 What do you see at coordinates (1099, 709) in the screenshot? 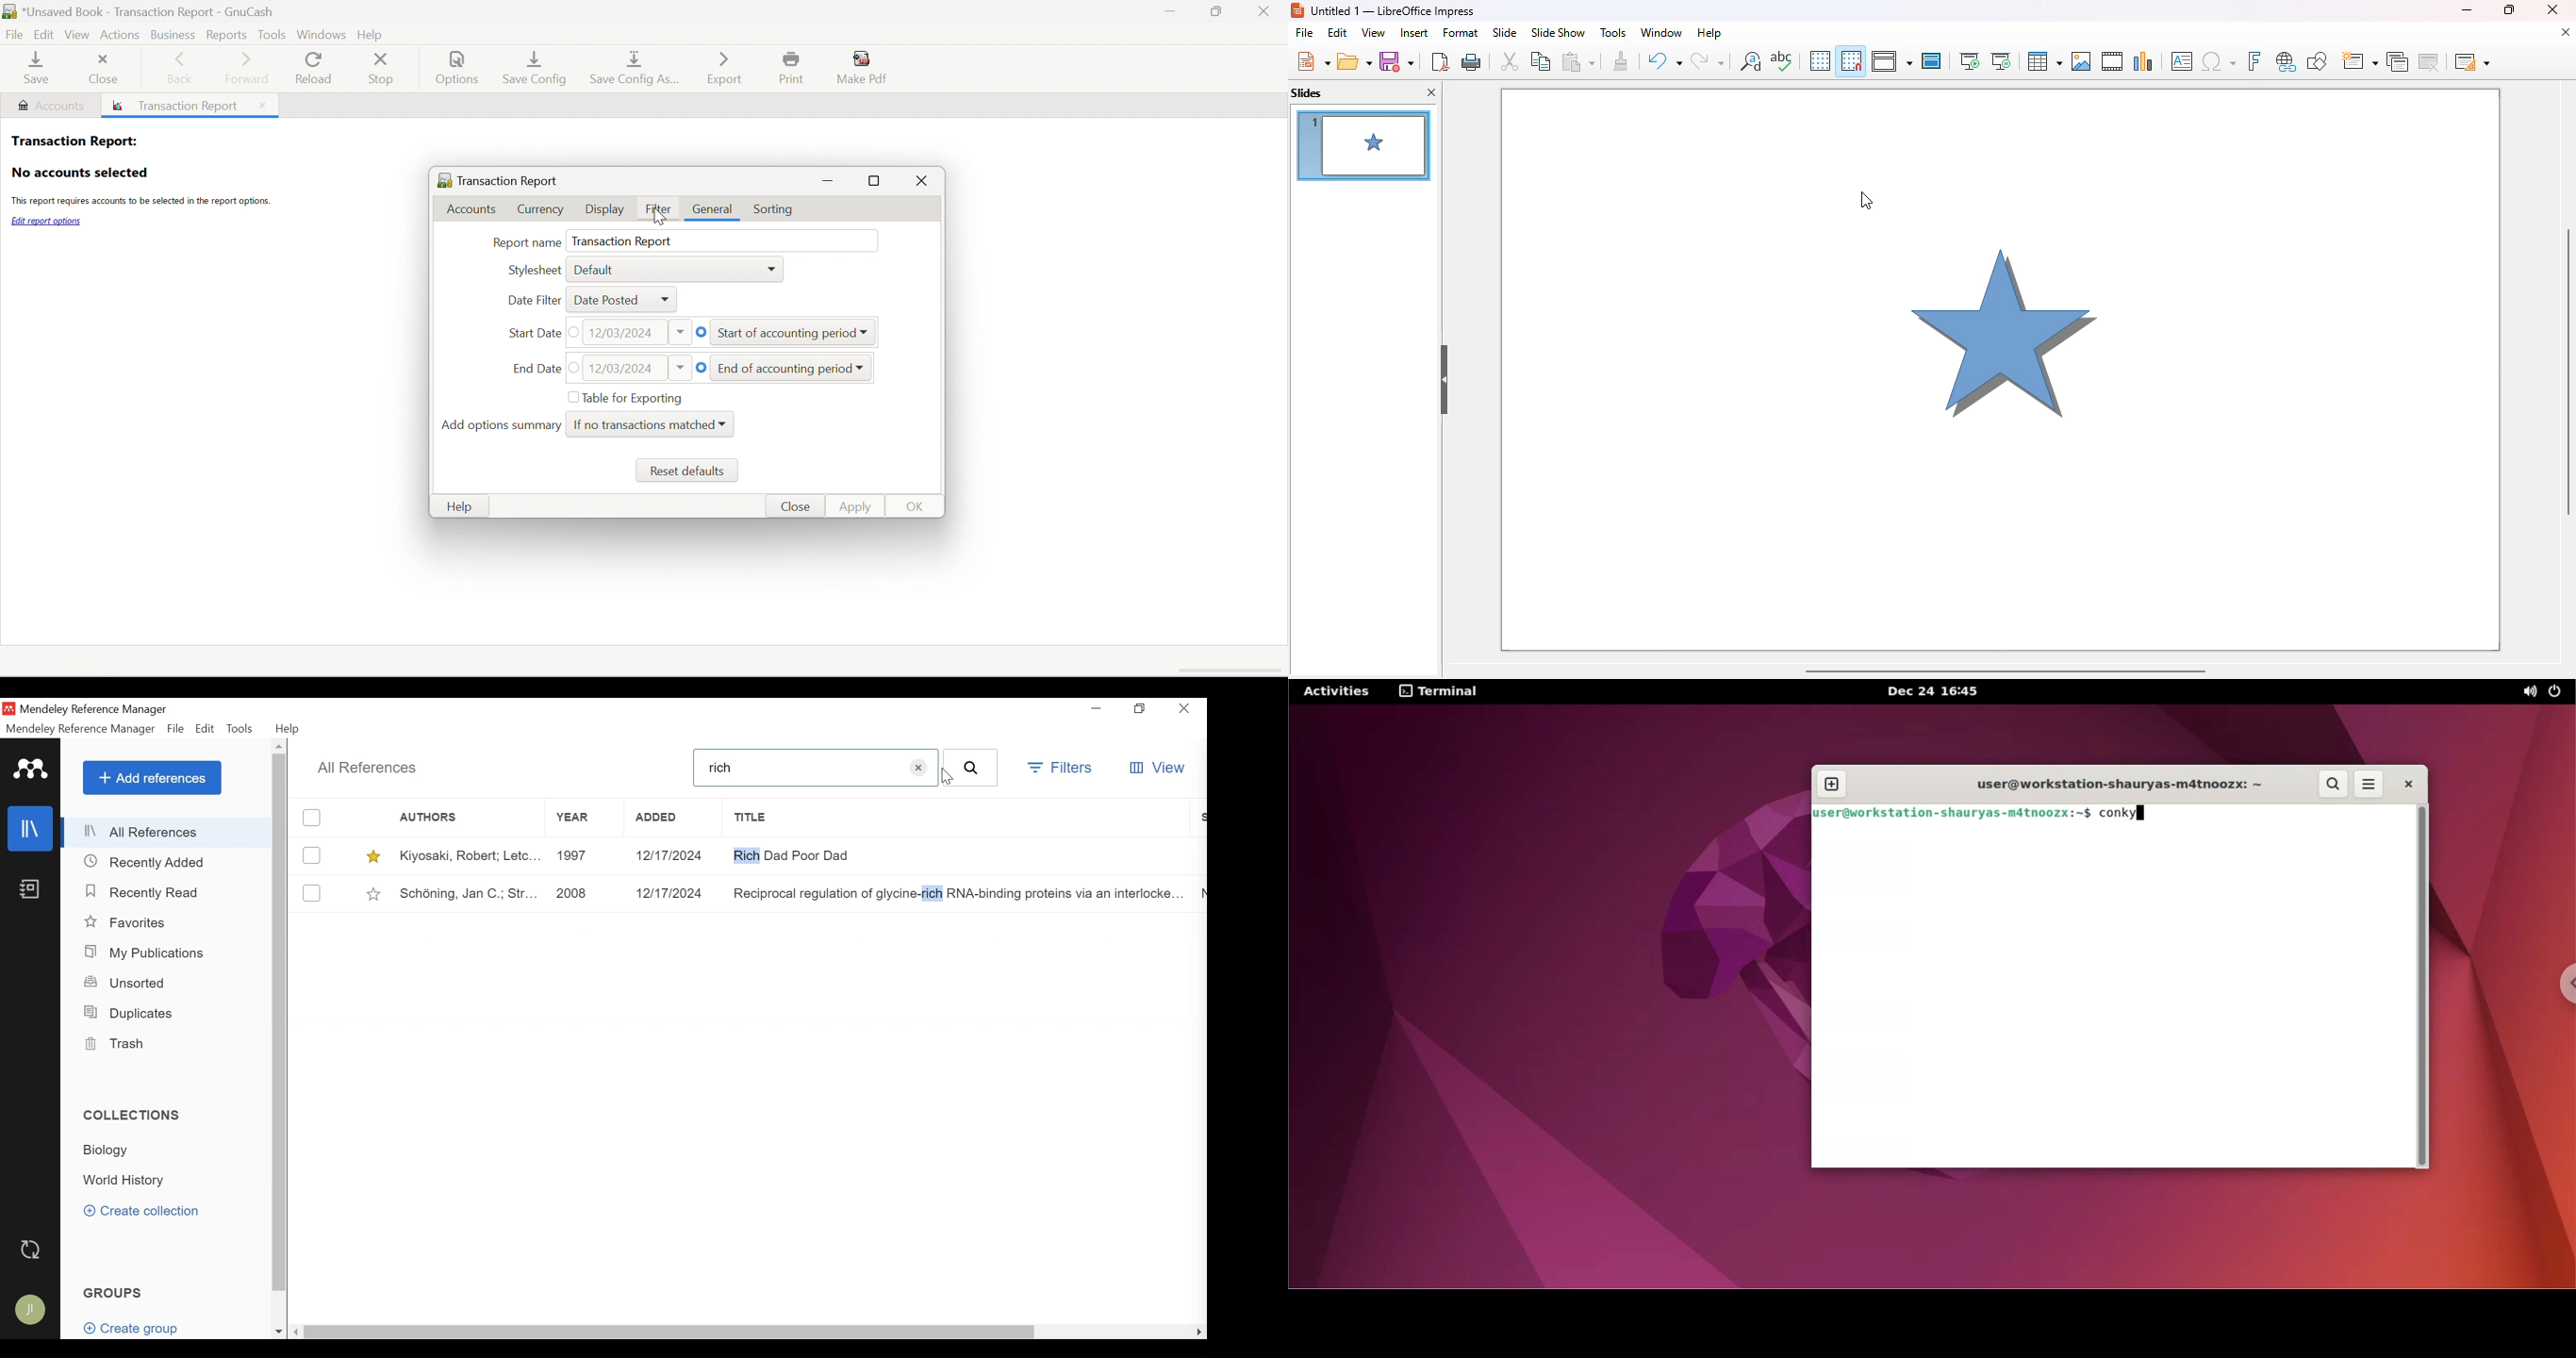
I see `Minimize` at bounding box center [1099, 709].